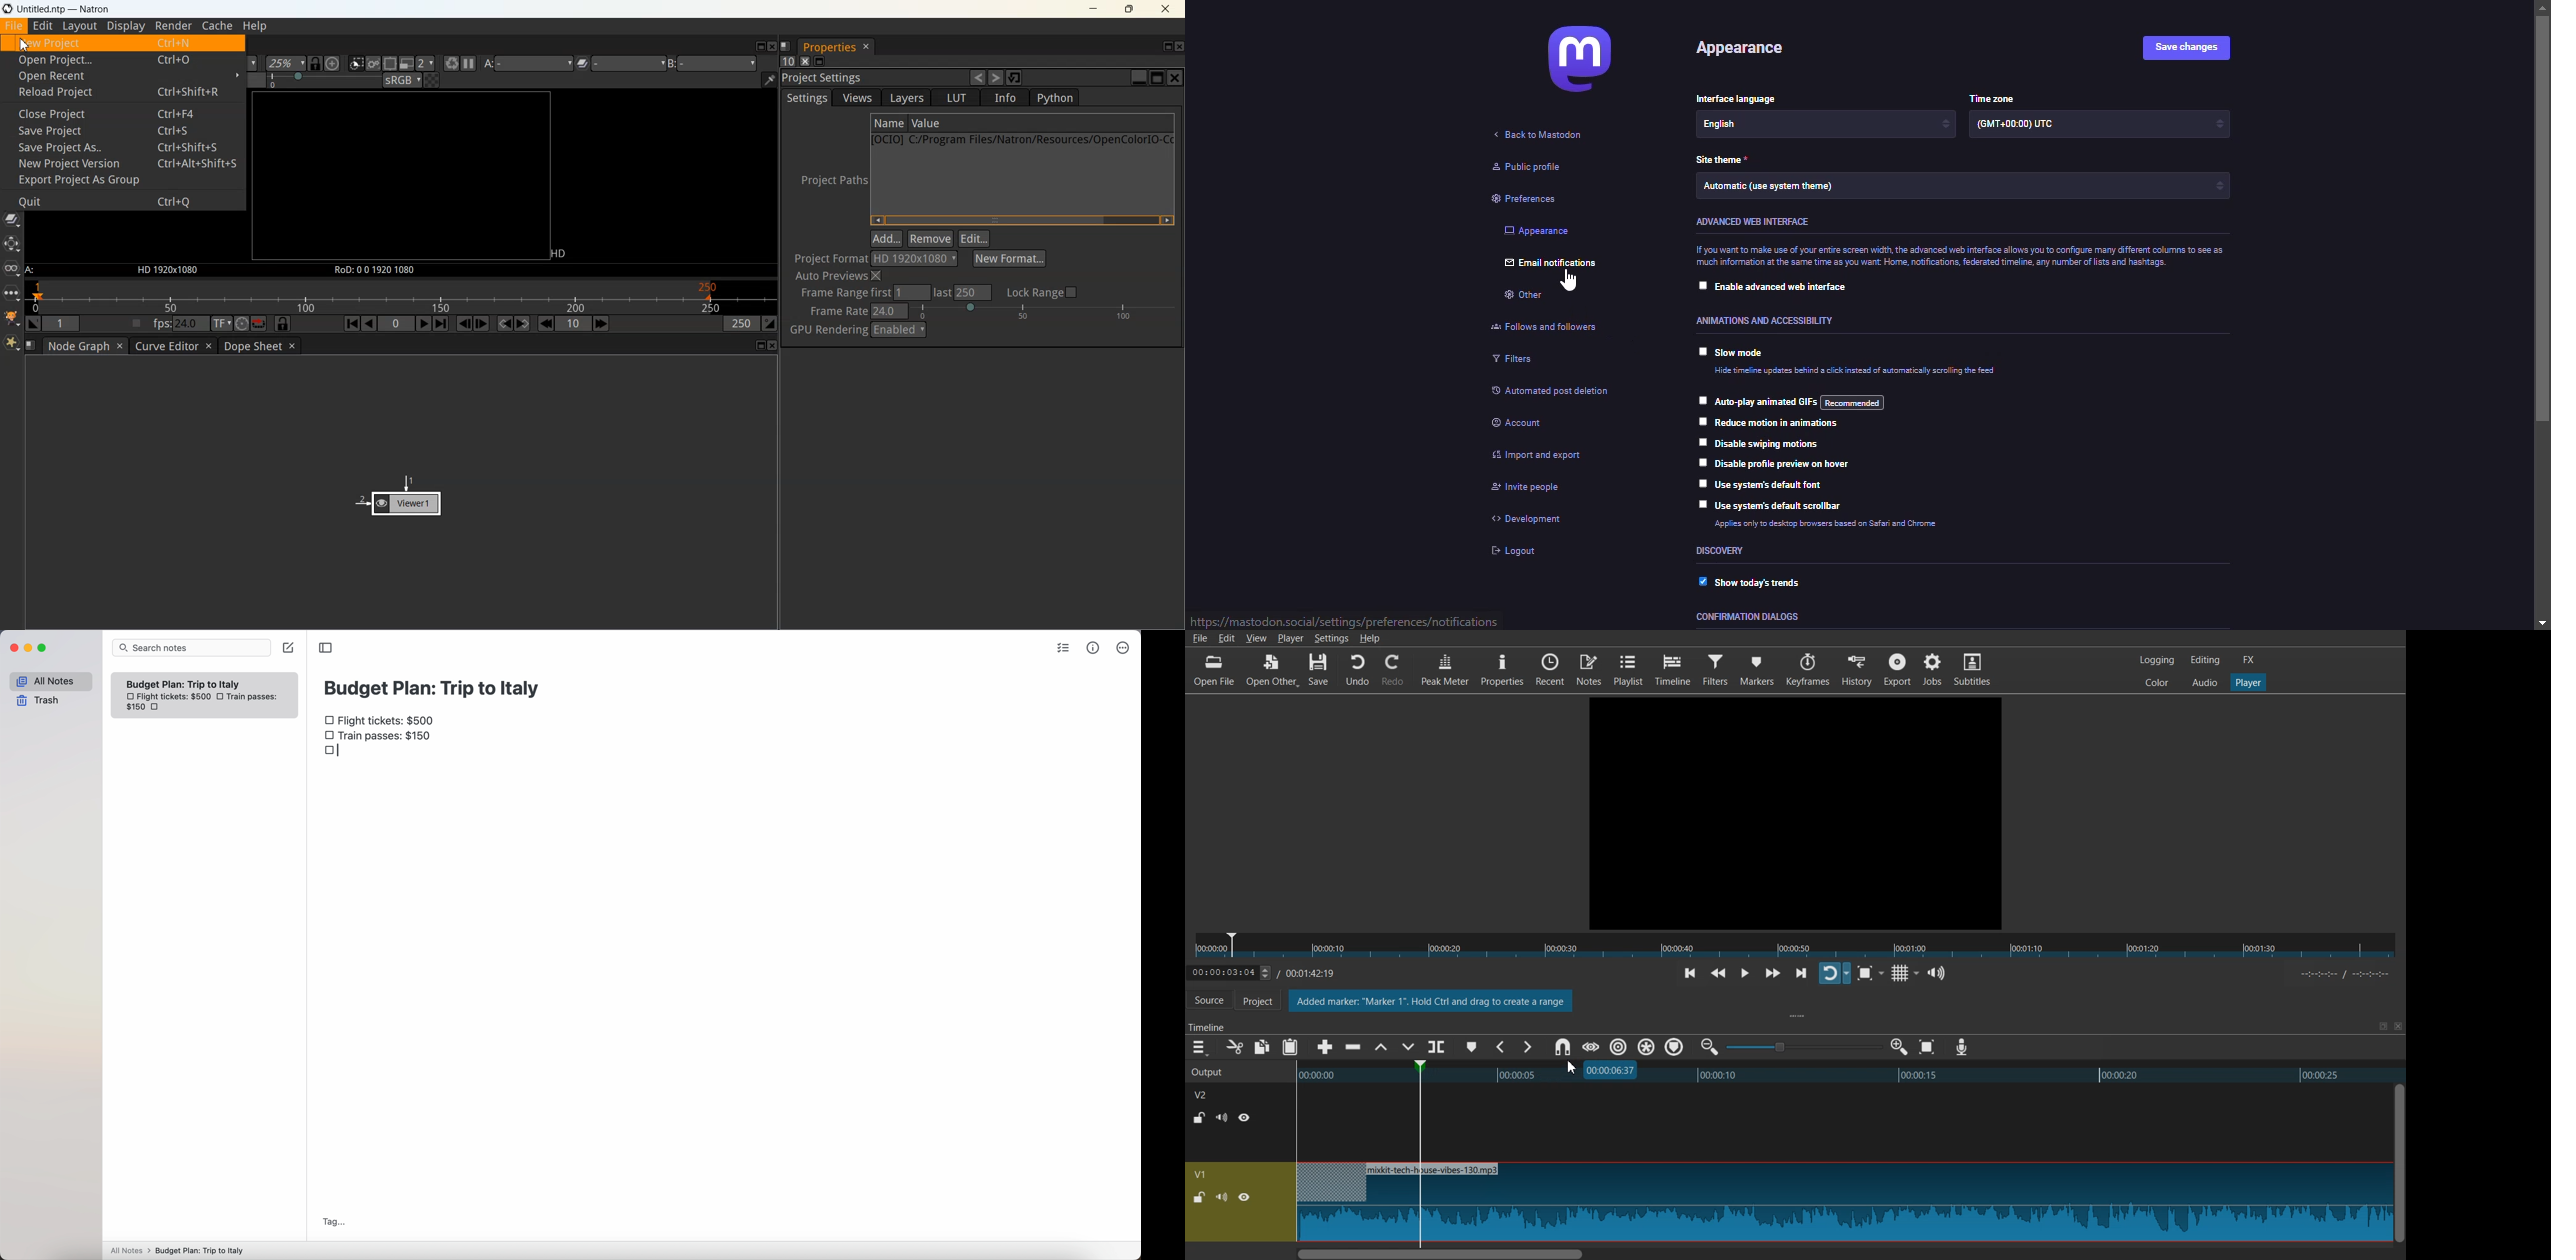  What do you see at coordinates (1527, 167) in the screenshot?
I see `public profile` at bounding box center [1527, 167].